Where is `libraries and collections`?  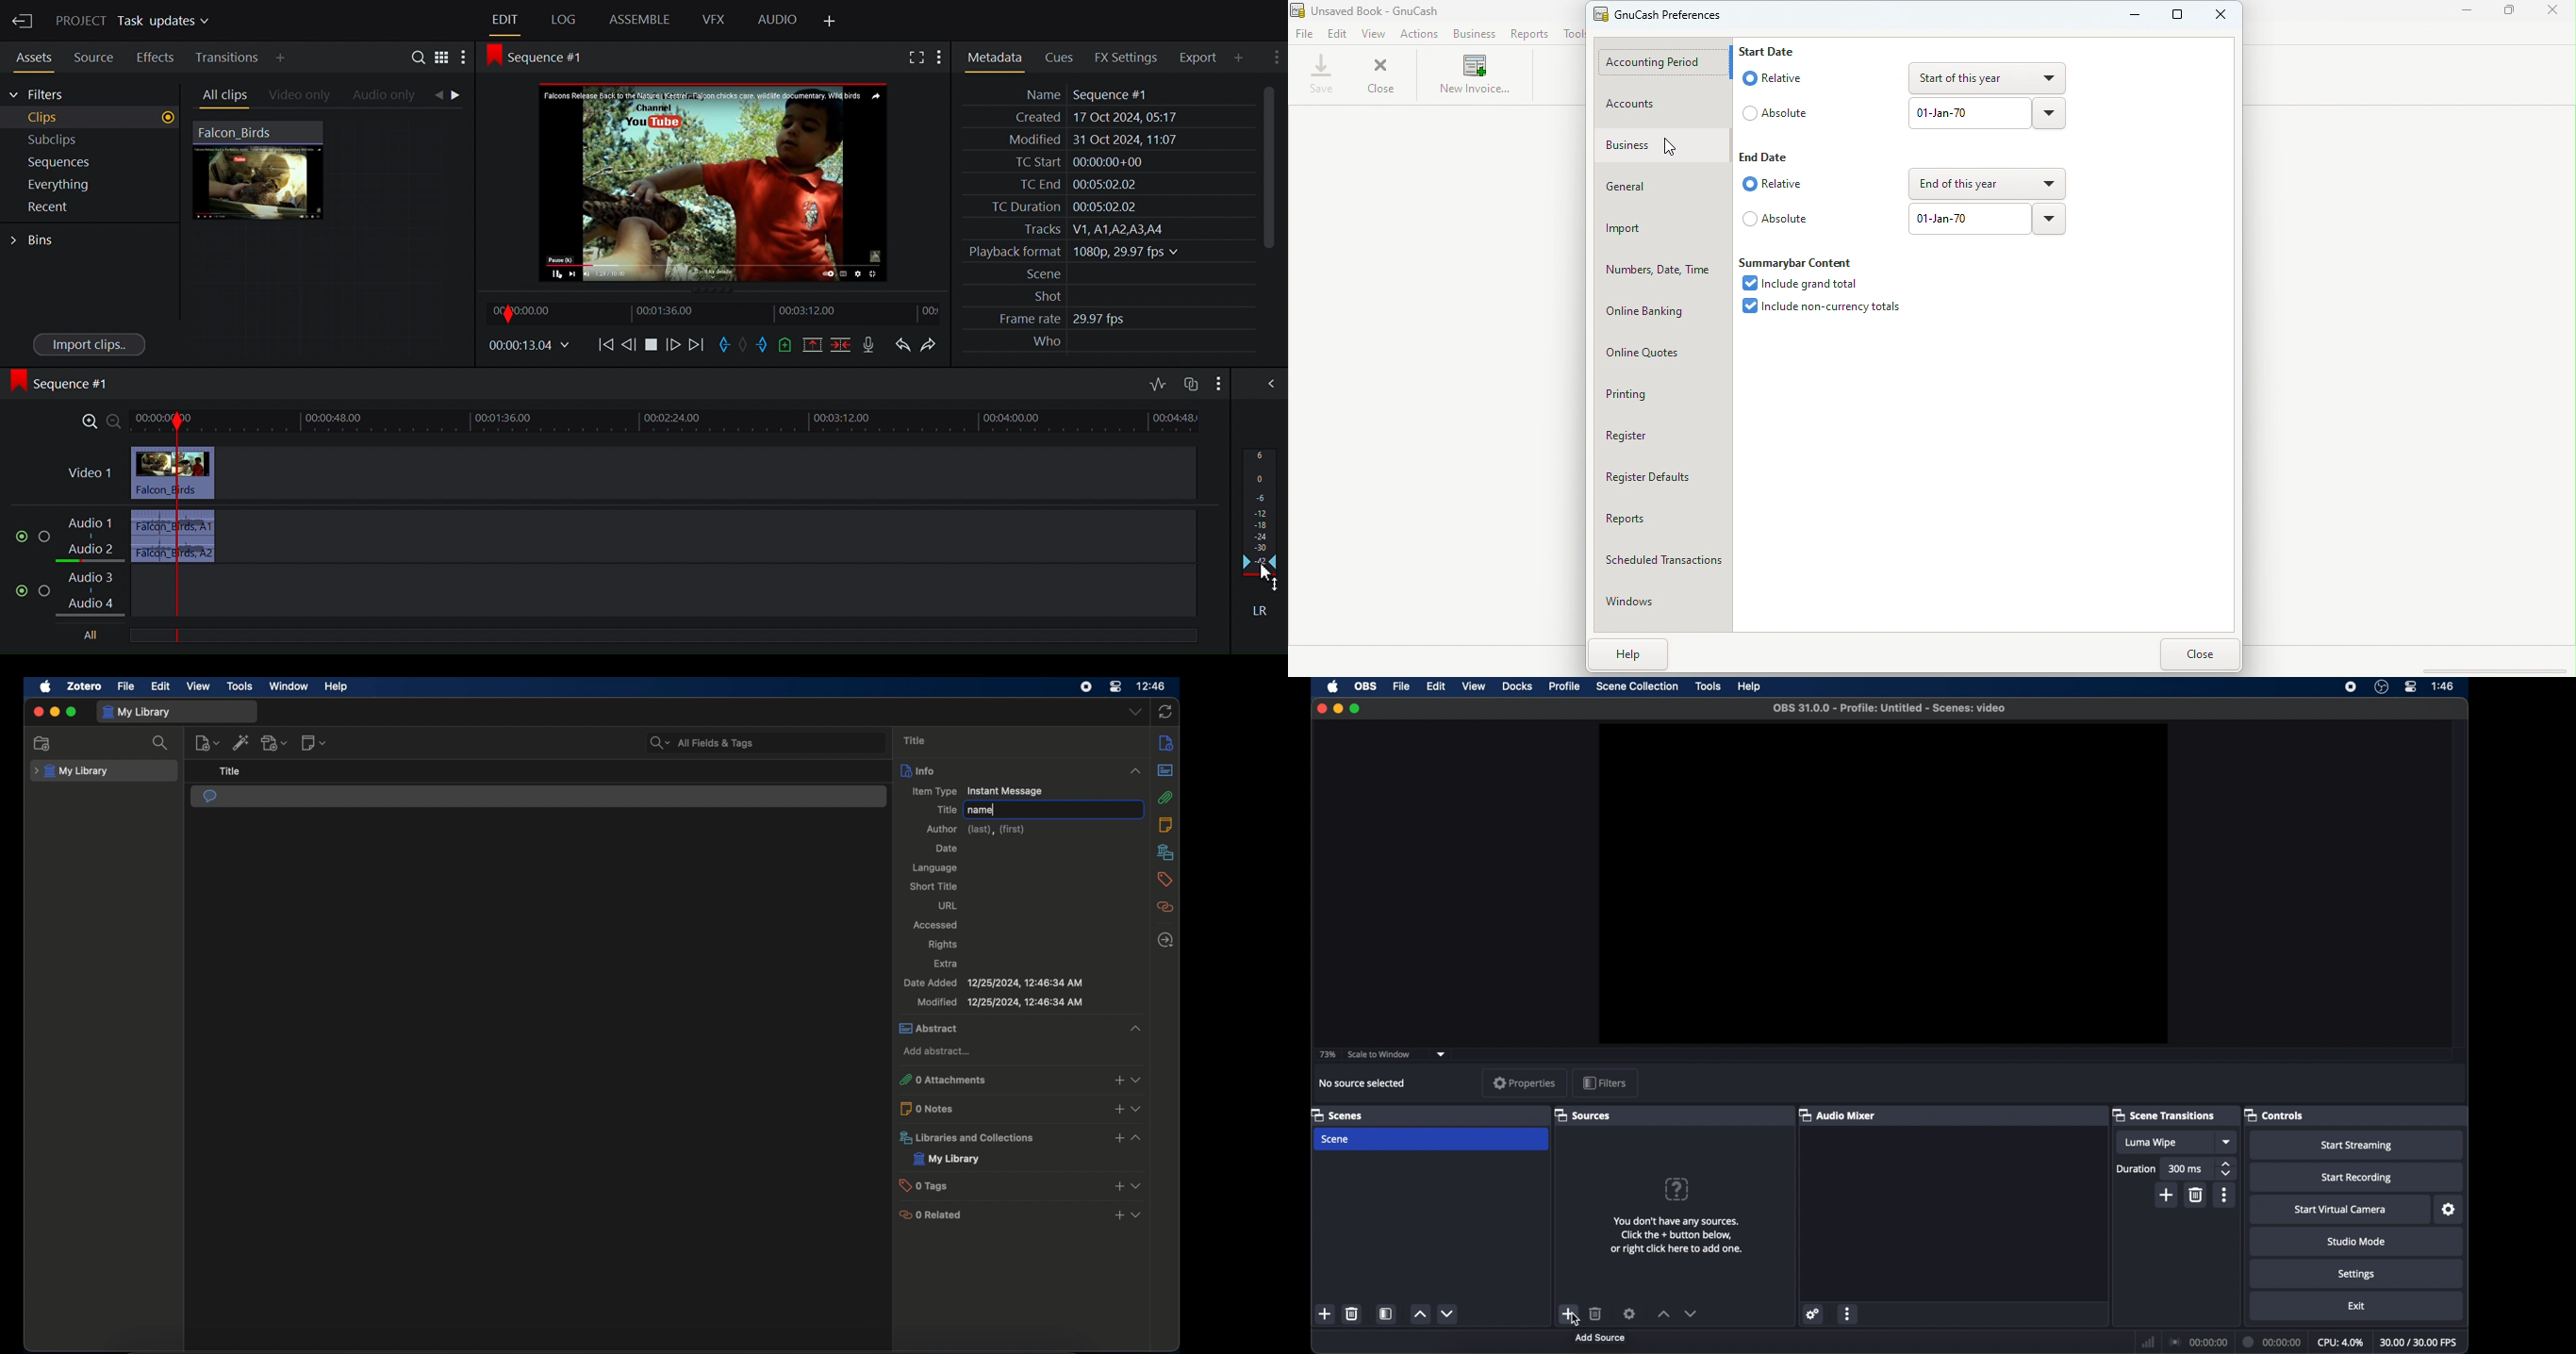 libraries and collections is located at coordinates (1019, 1138).